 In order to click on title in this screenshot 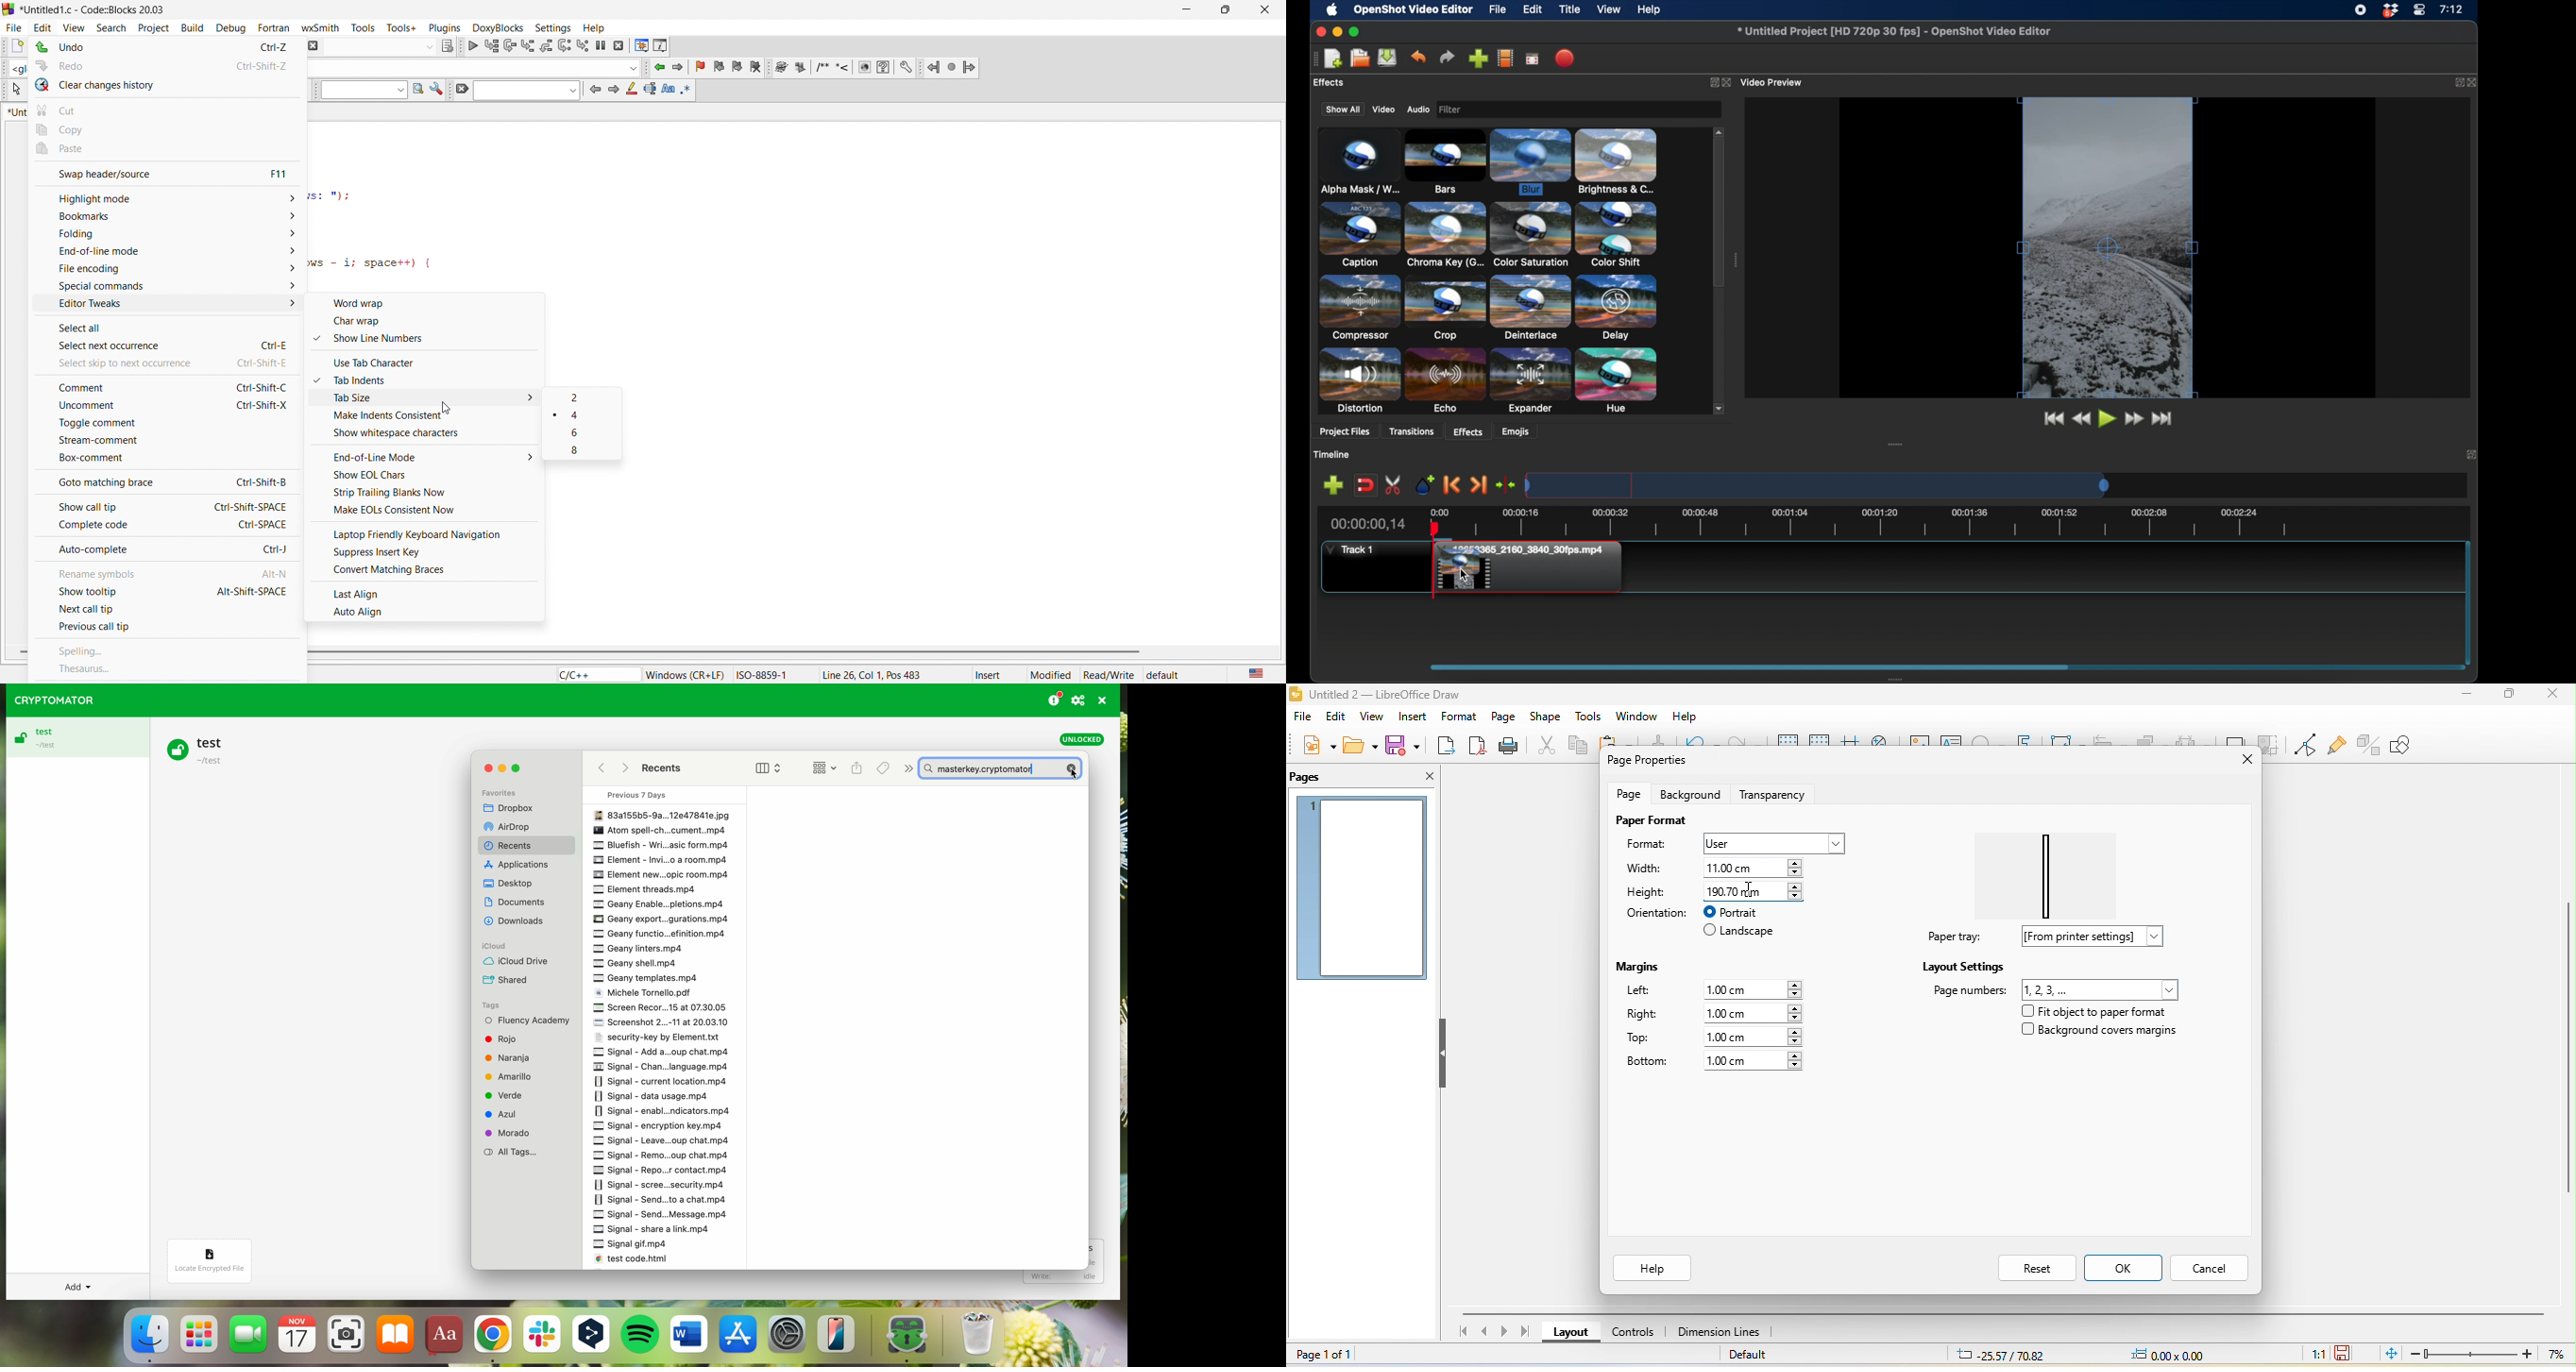, I will do `click(1401, 693)`.